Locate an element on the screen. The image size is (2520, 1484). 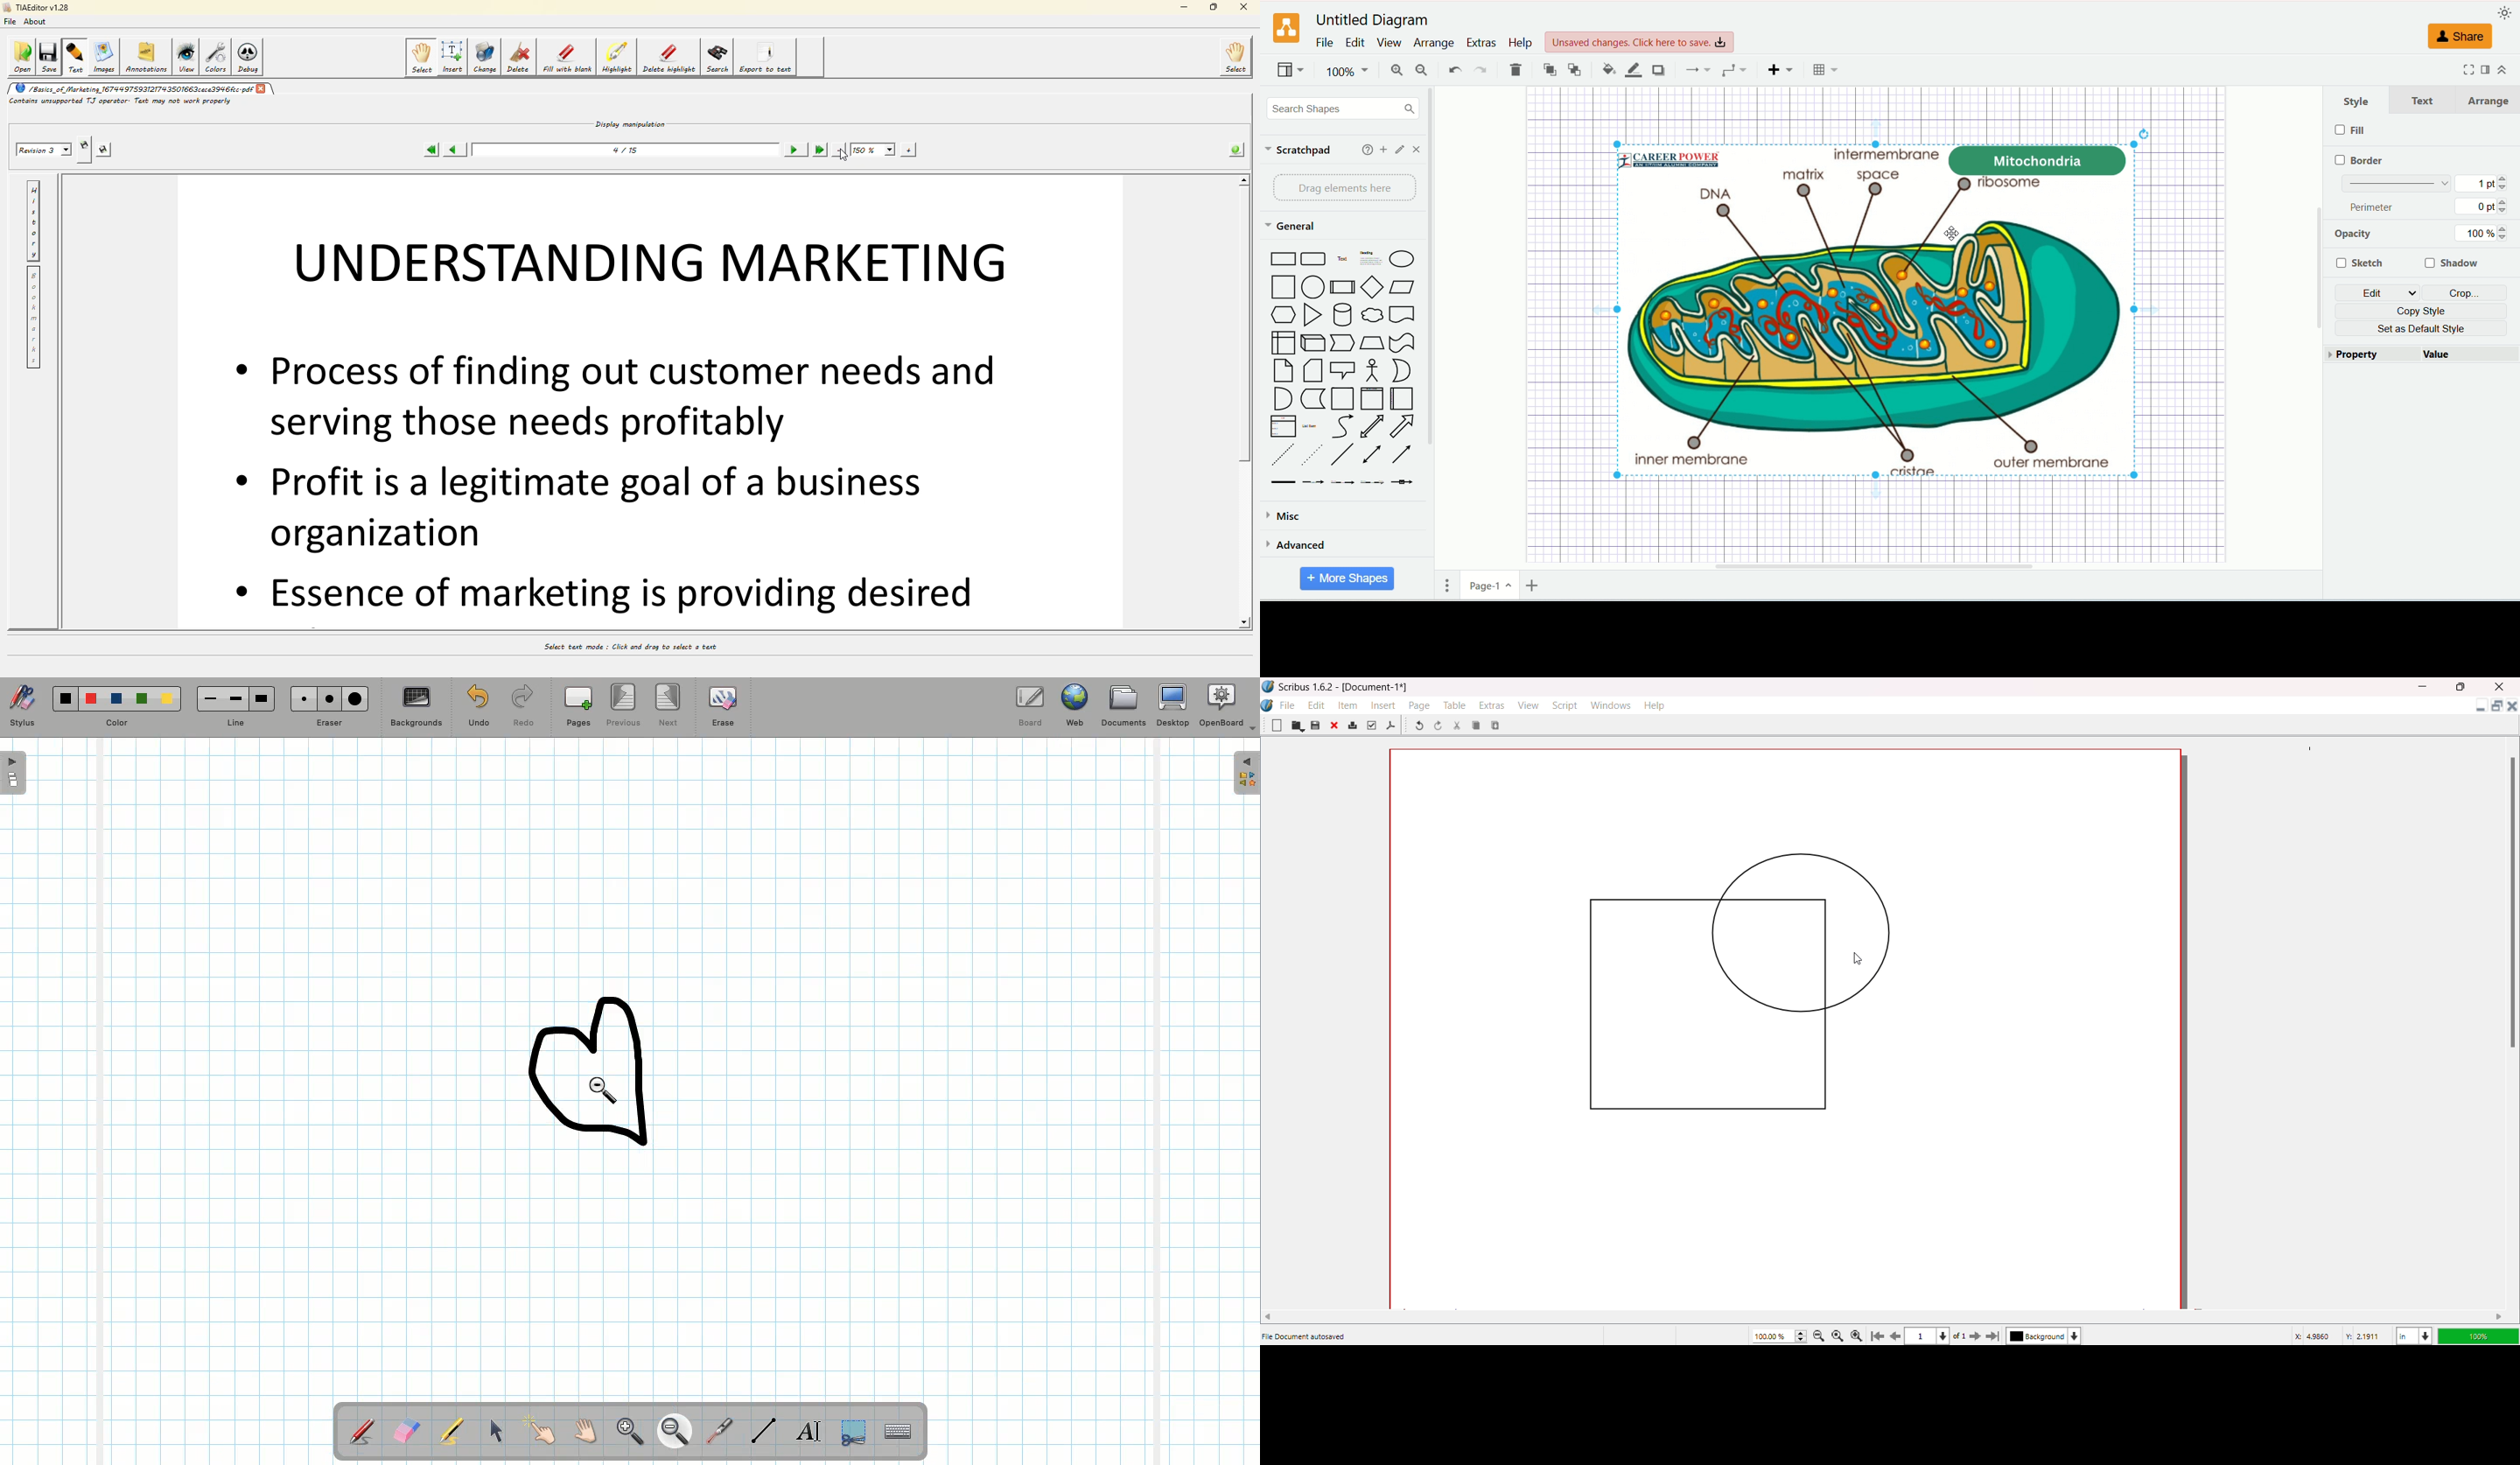
sketch is located at coordinates (2359, 261).